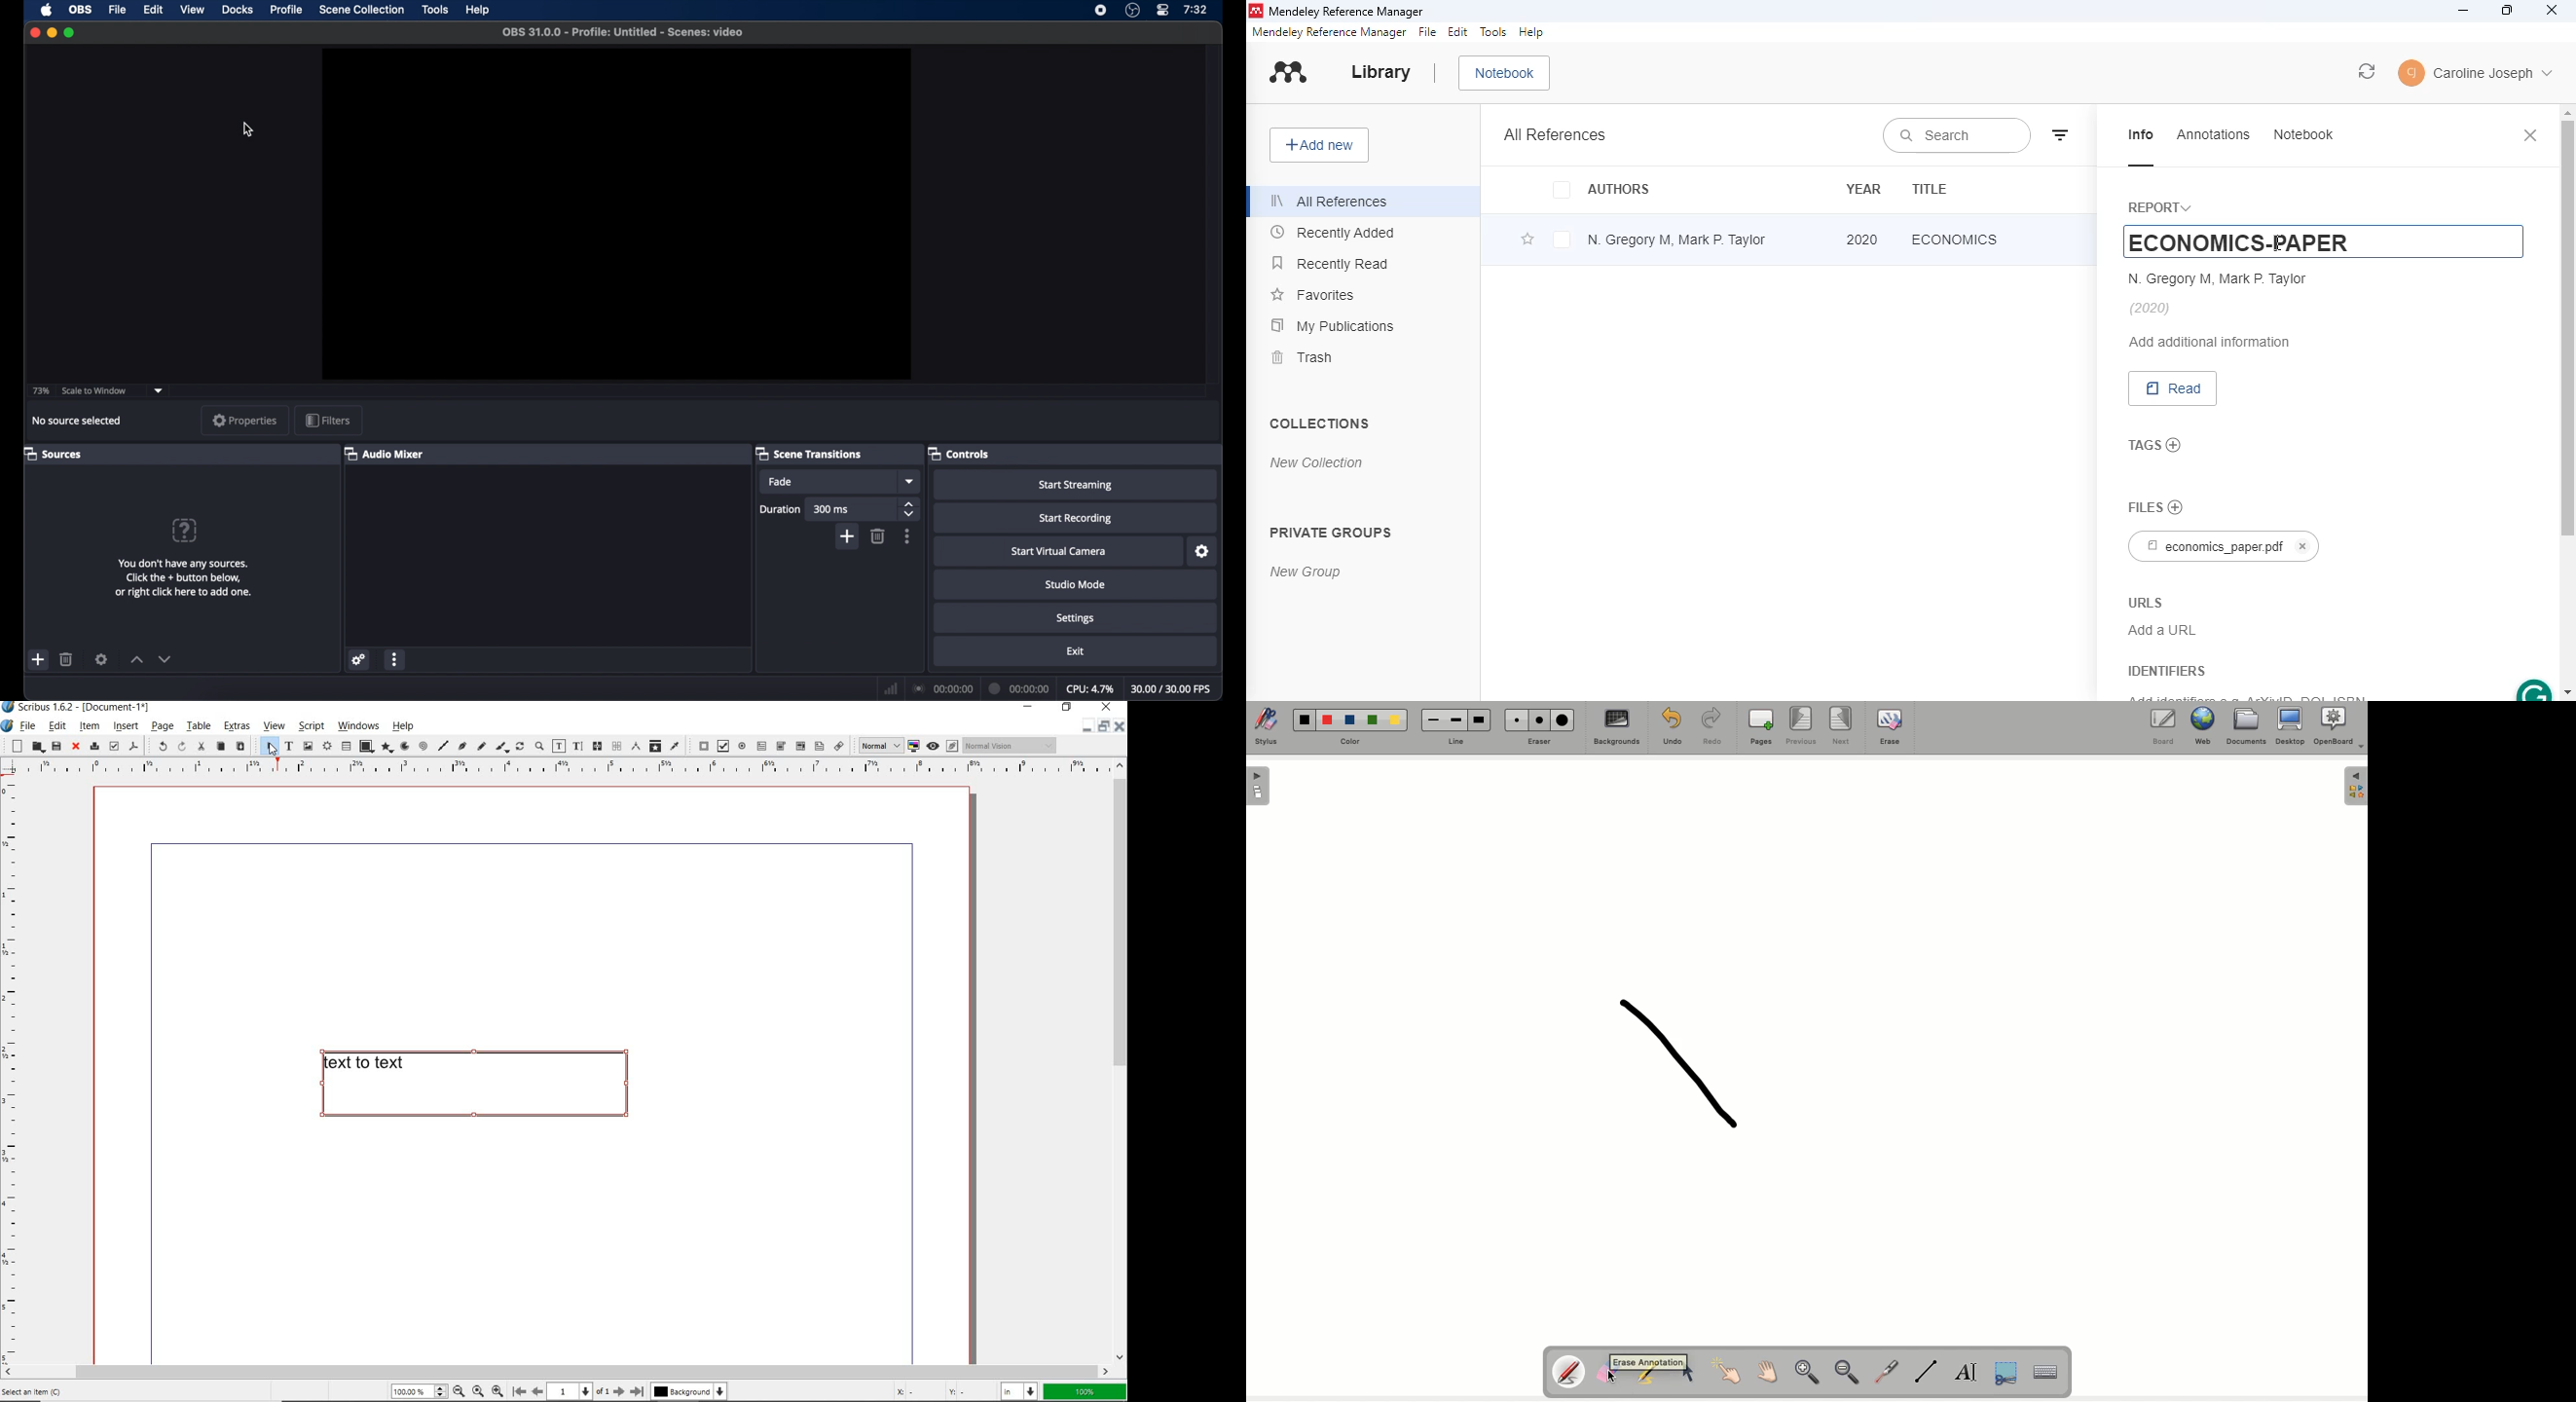  I want to click on ECONOMICS-PAPER, so click(2238, 242).